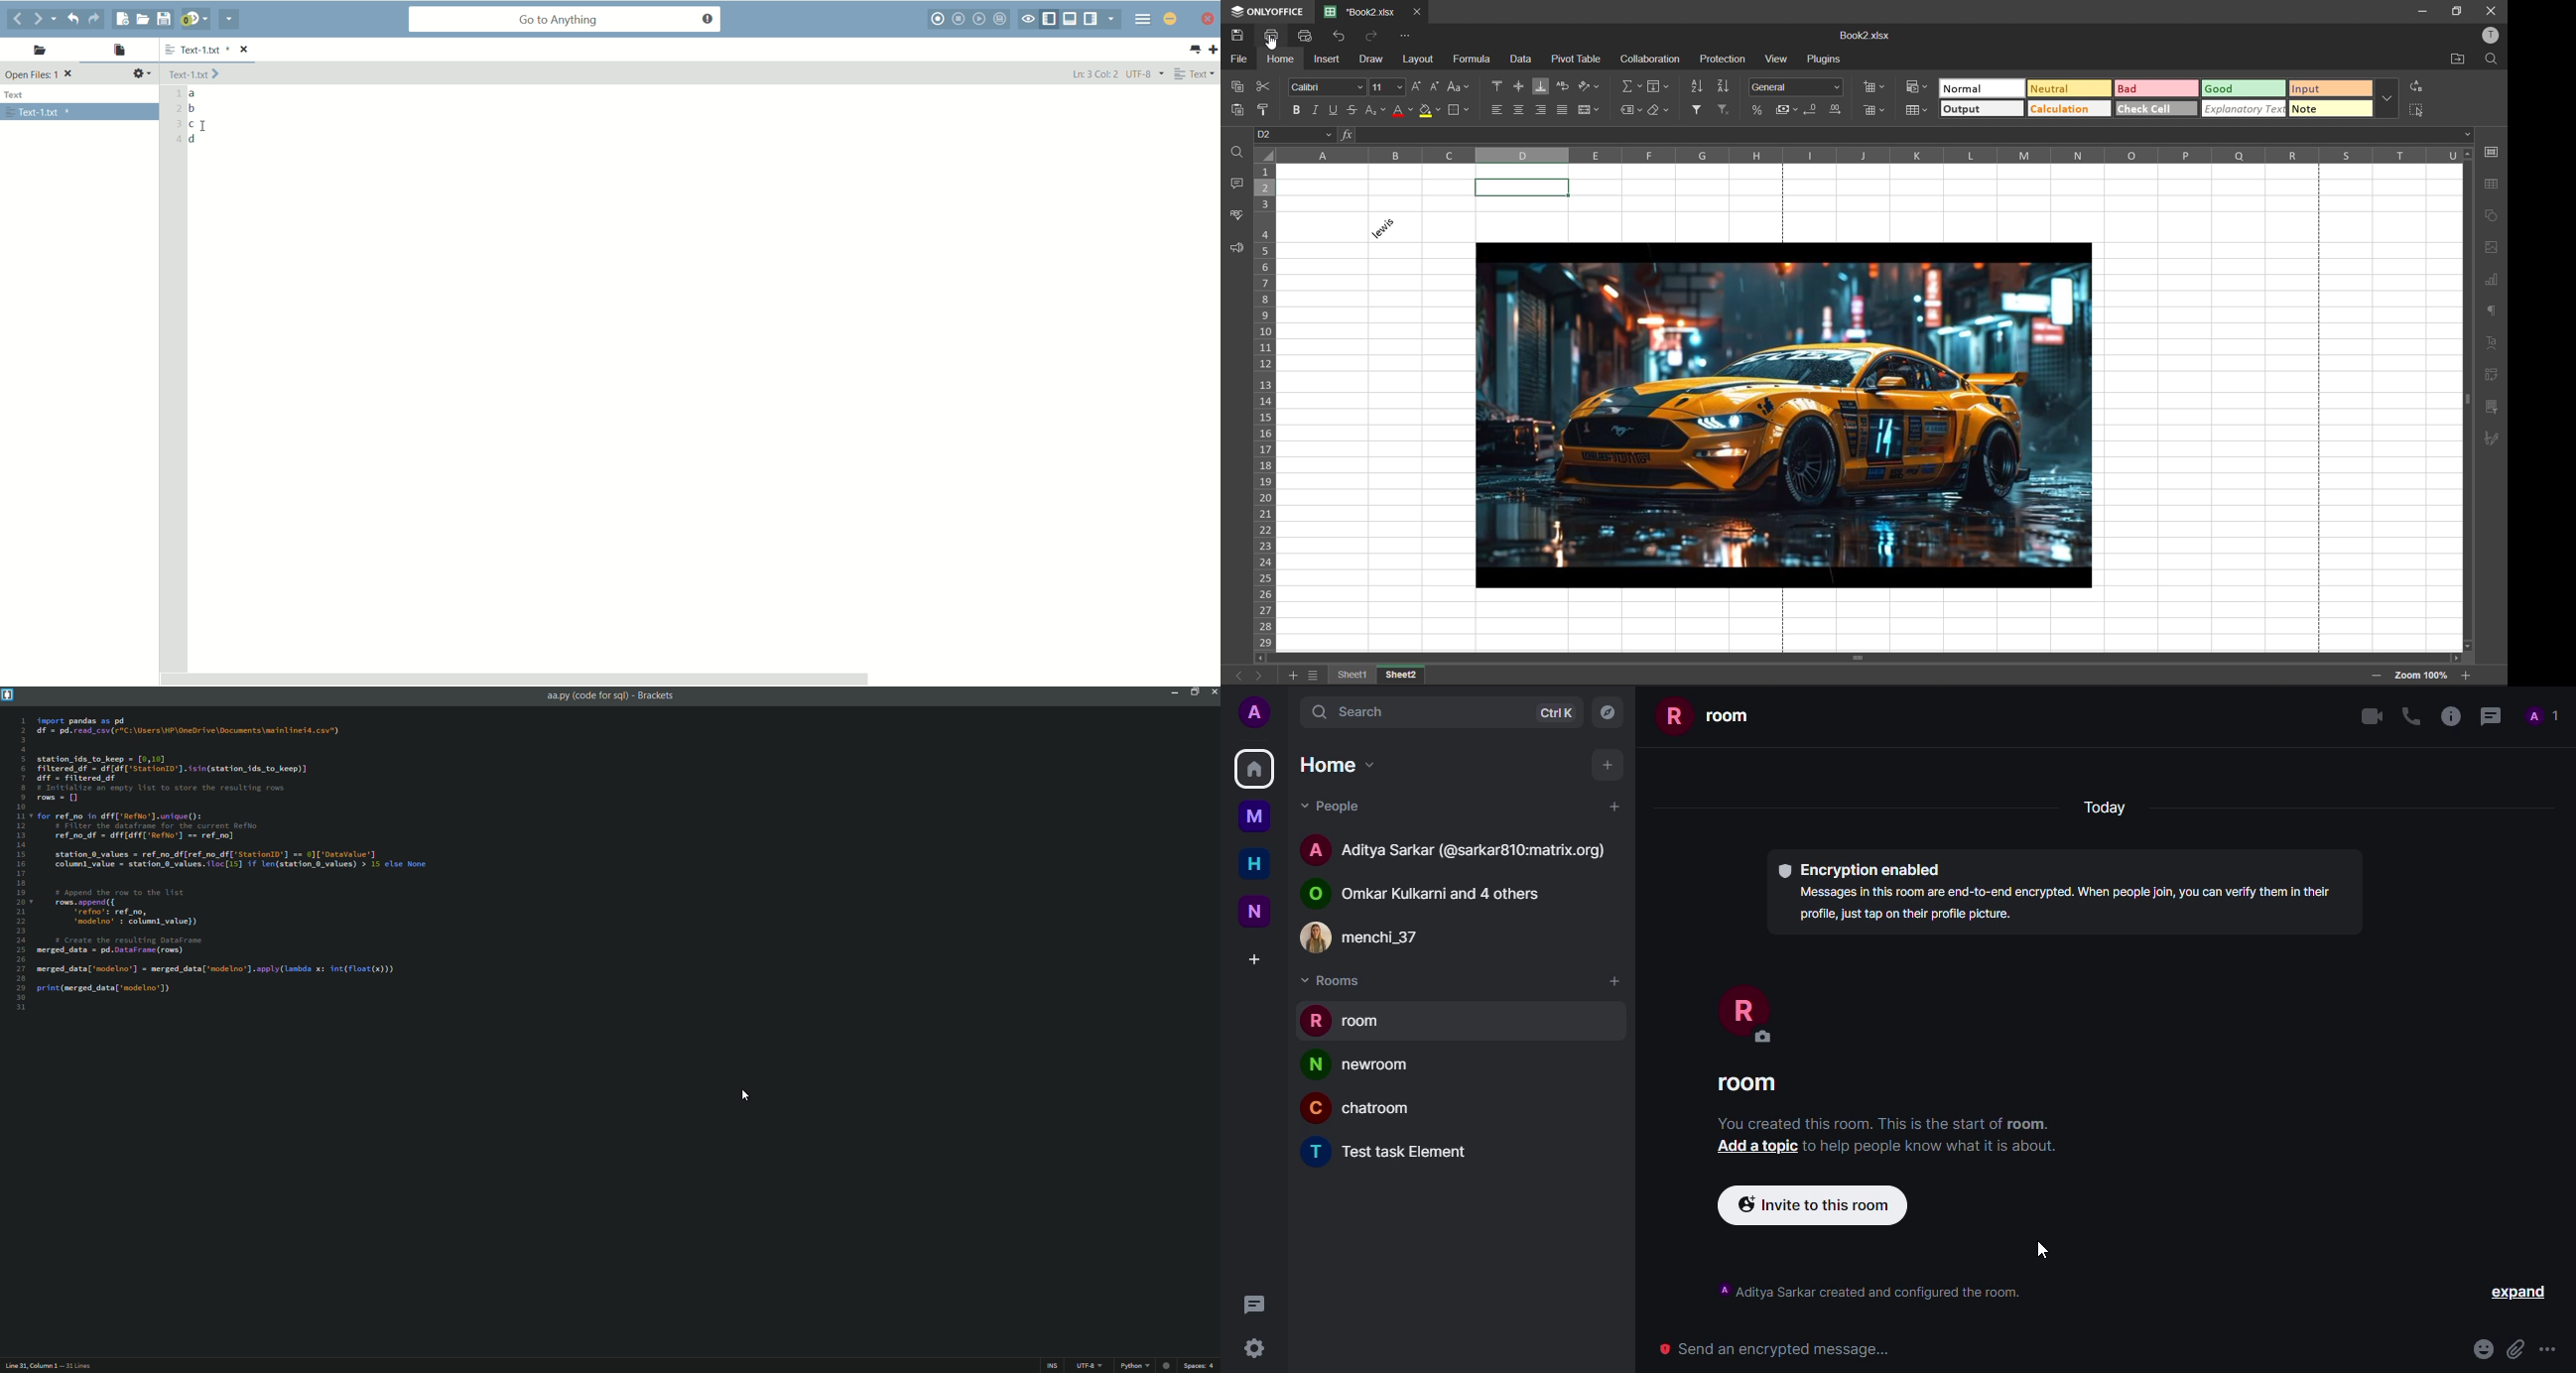  What do you see at coordinates (1213, 692) in the screenshot?
I see `close app` at bounding box center [1213, 692].